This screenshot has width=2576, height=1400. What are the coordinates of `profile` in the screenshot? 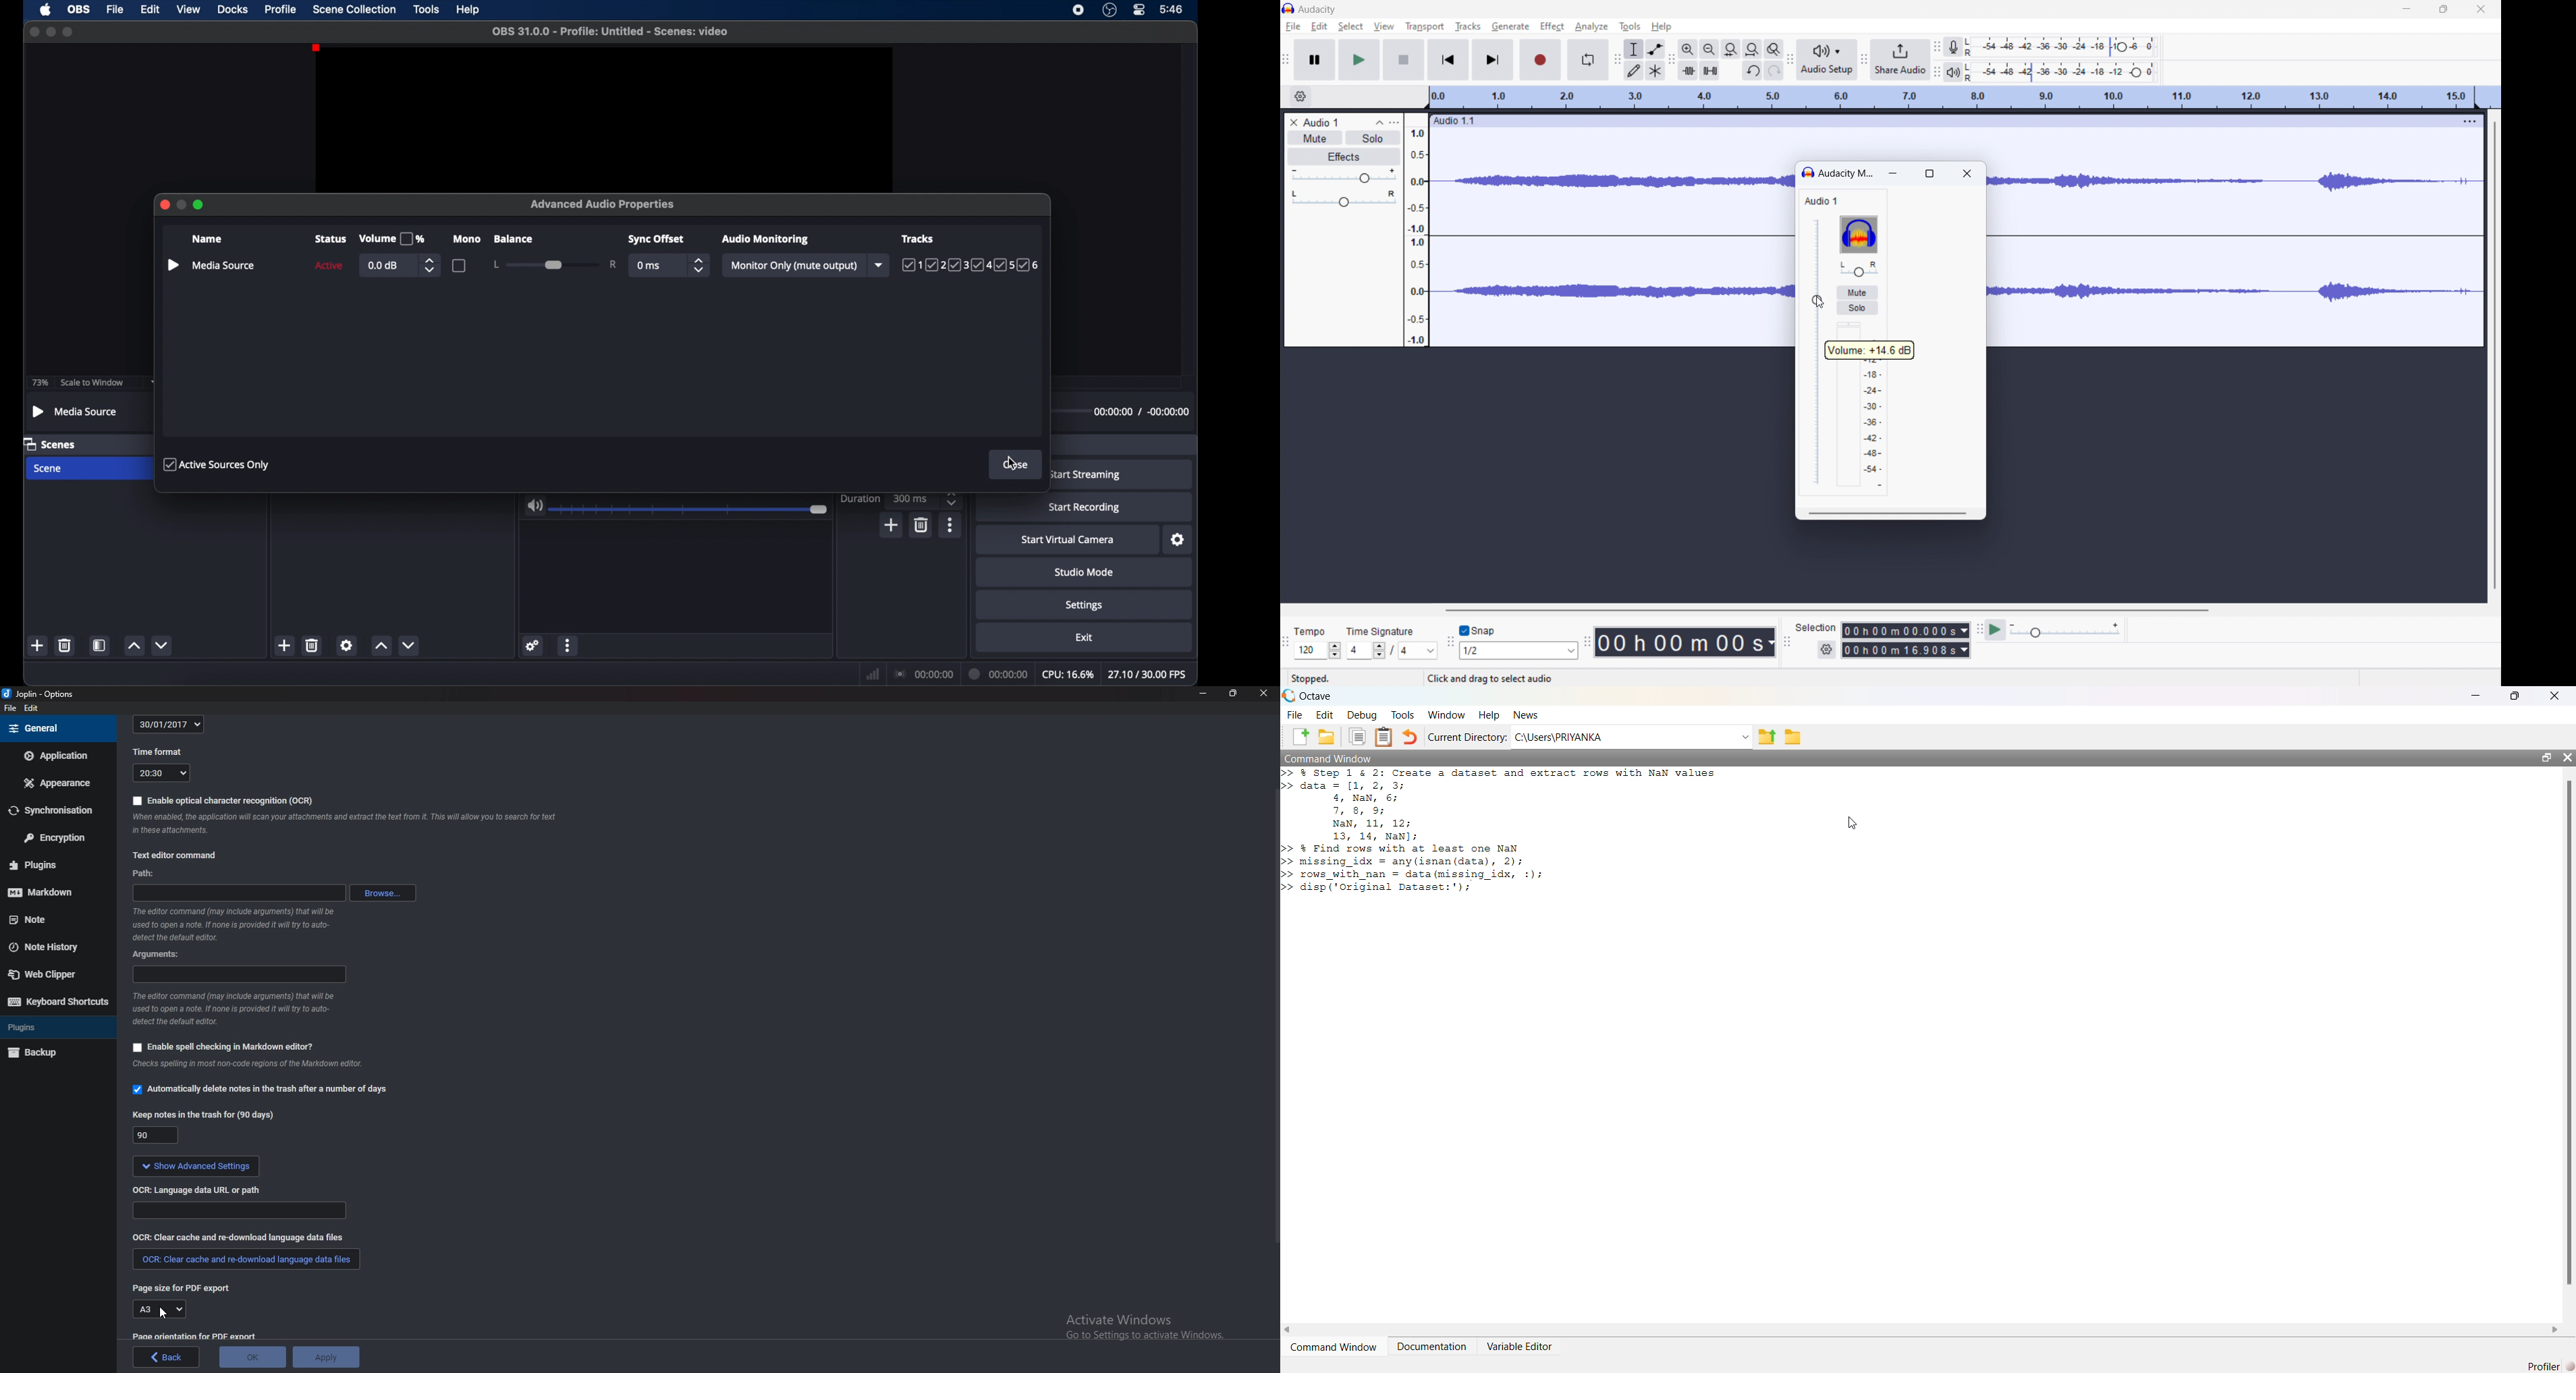 It's located at (281, 8).